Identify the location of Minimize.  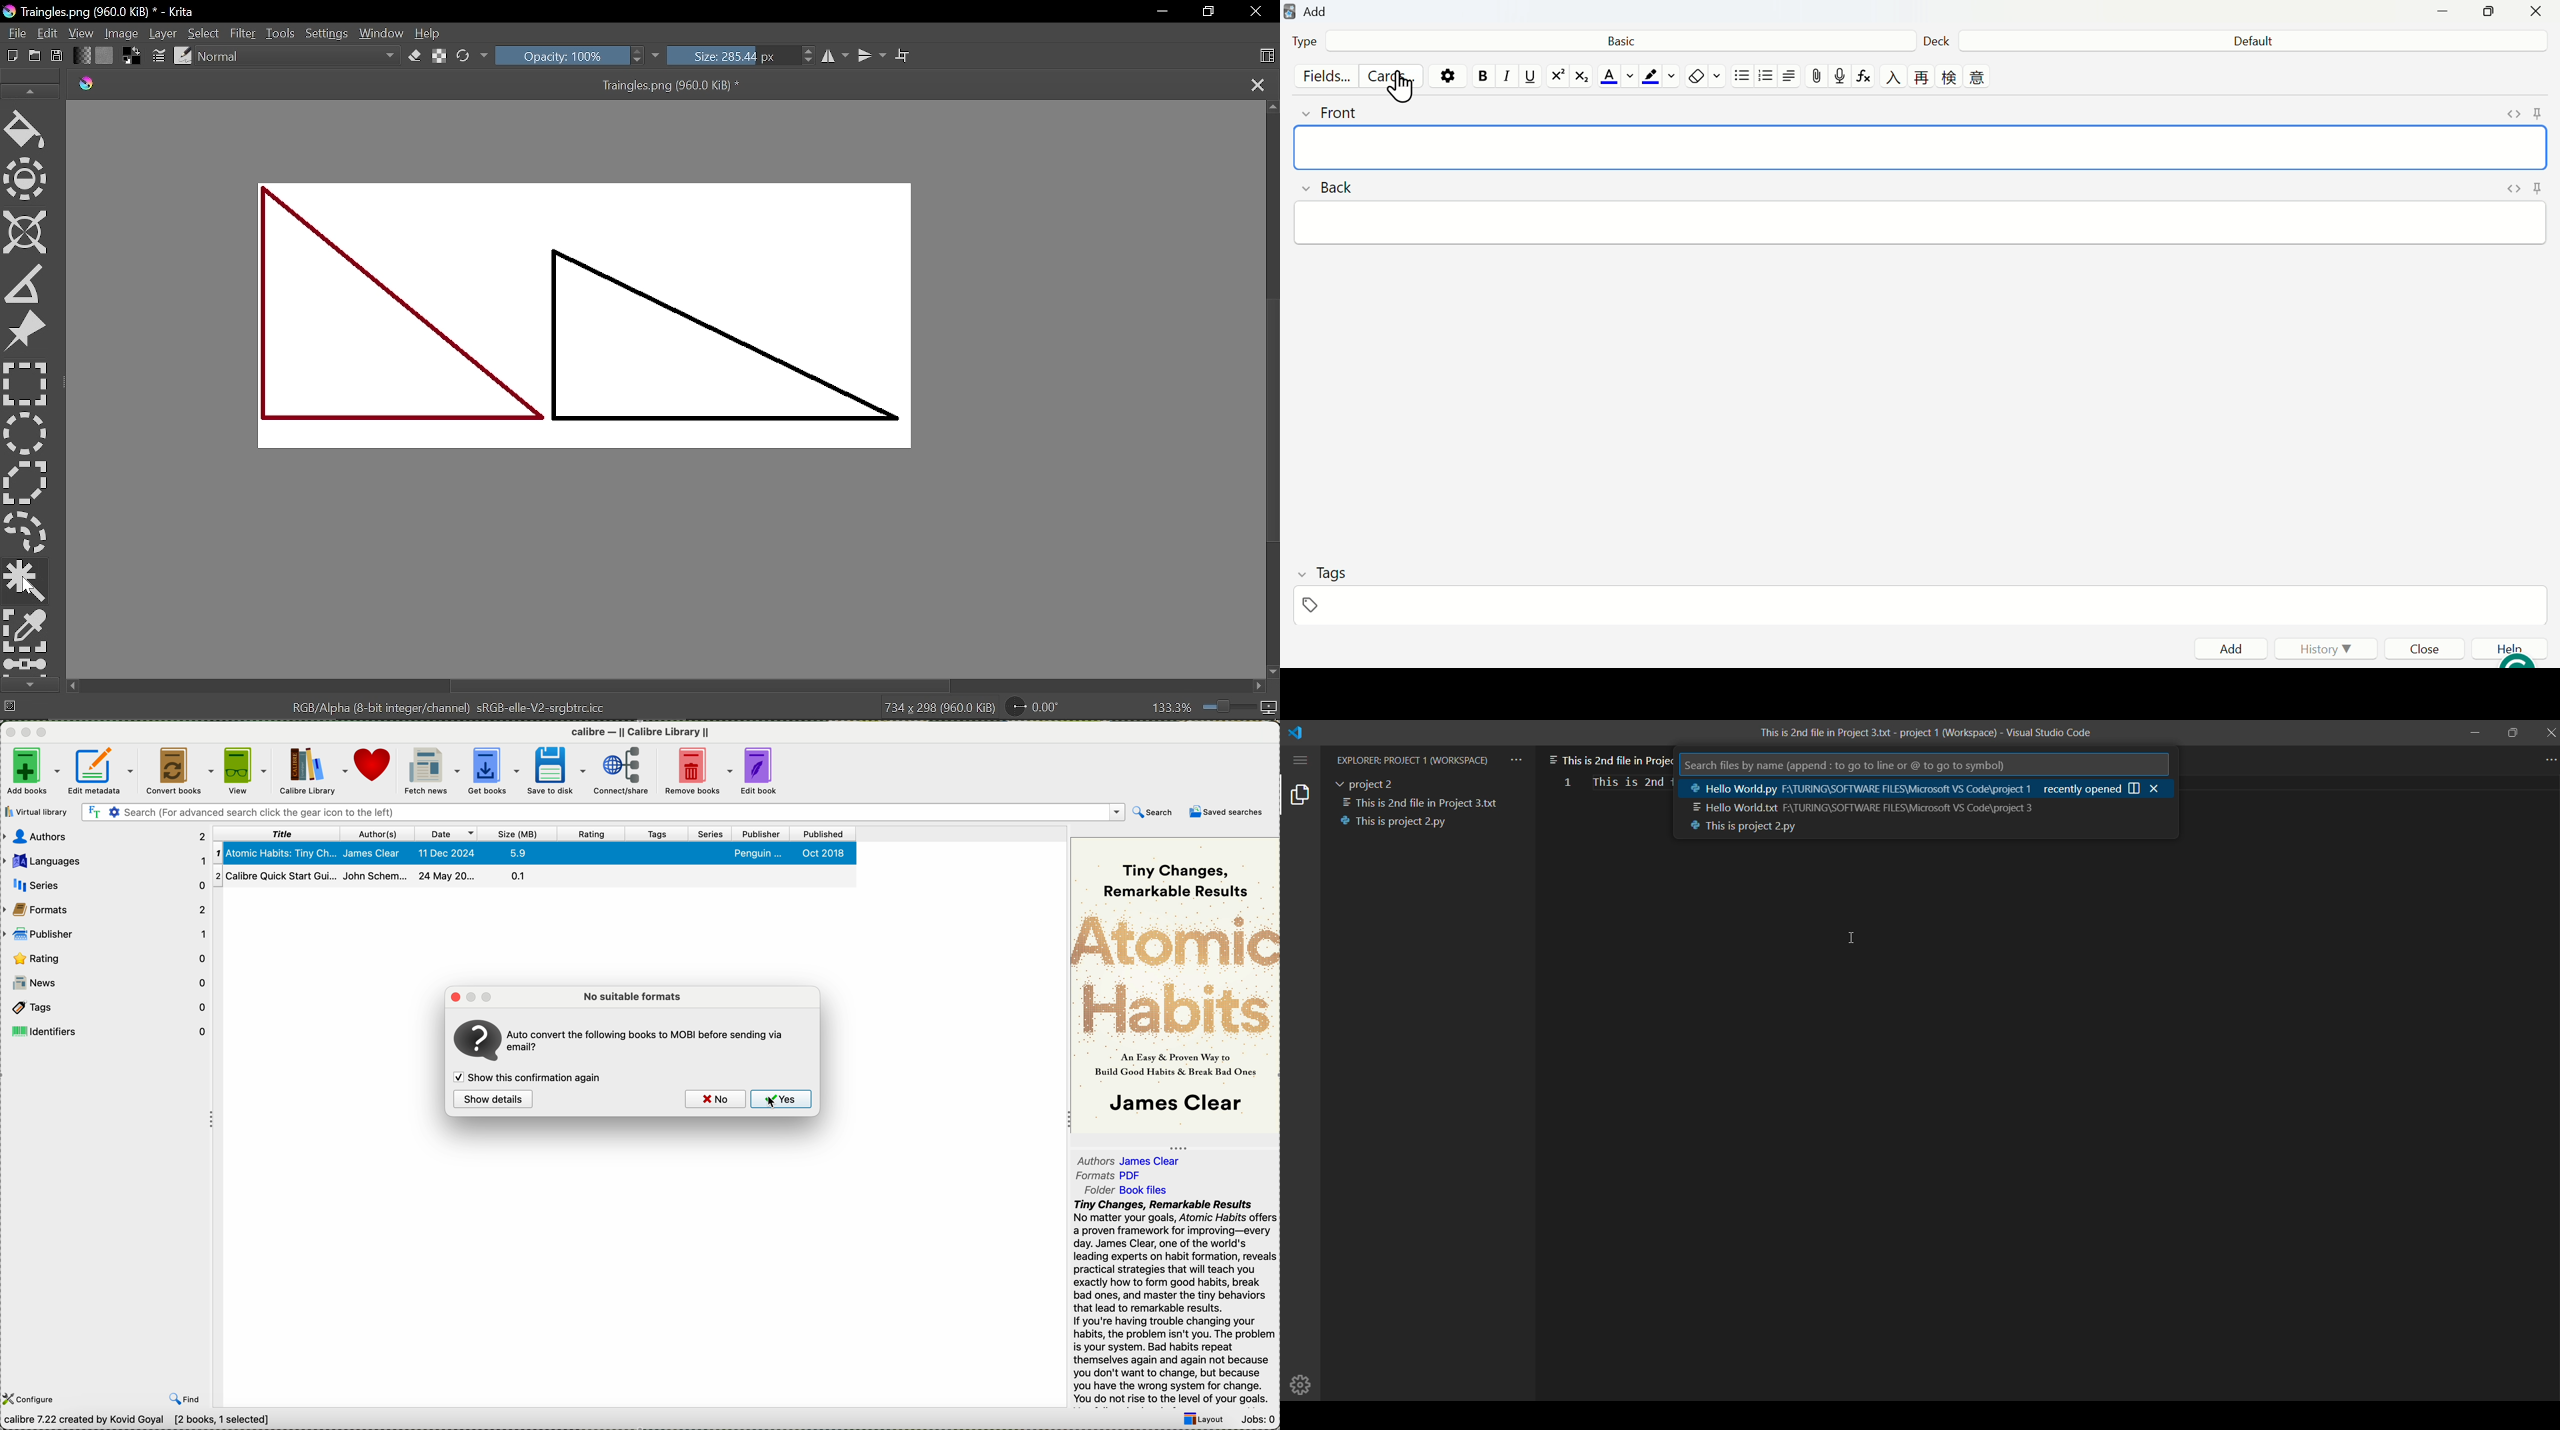
(1162, 11).